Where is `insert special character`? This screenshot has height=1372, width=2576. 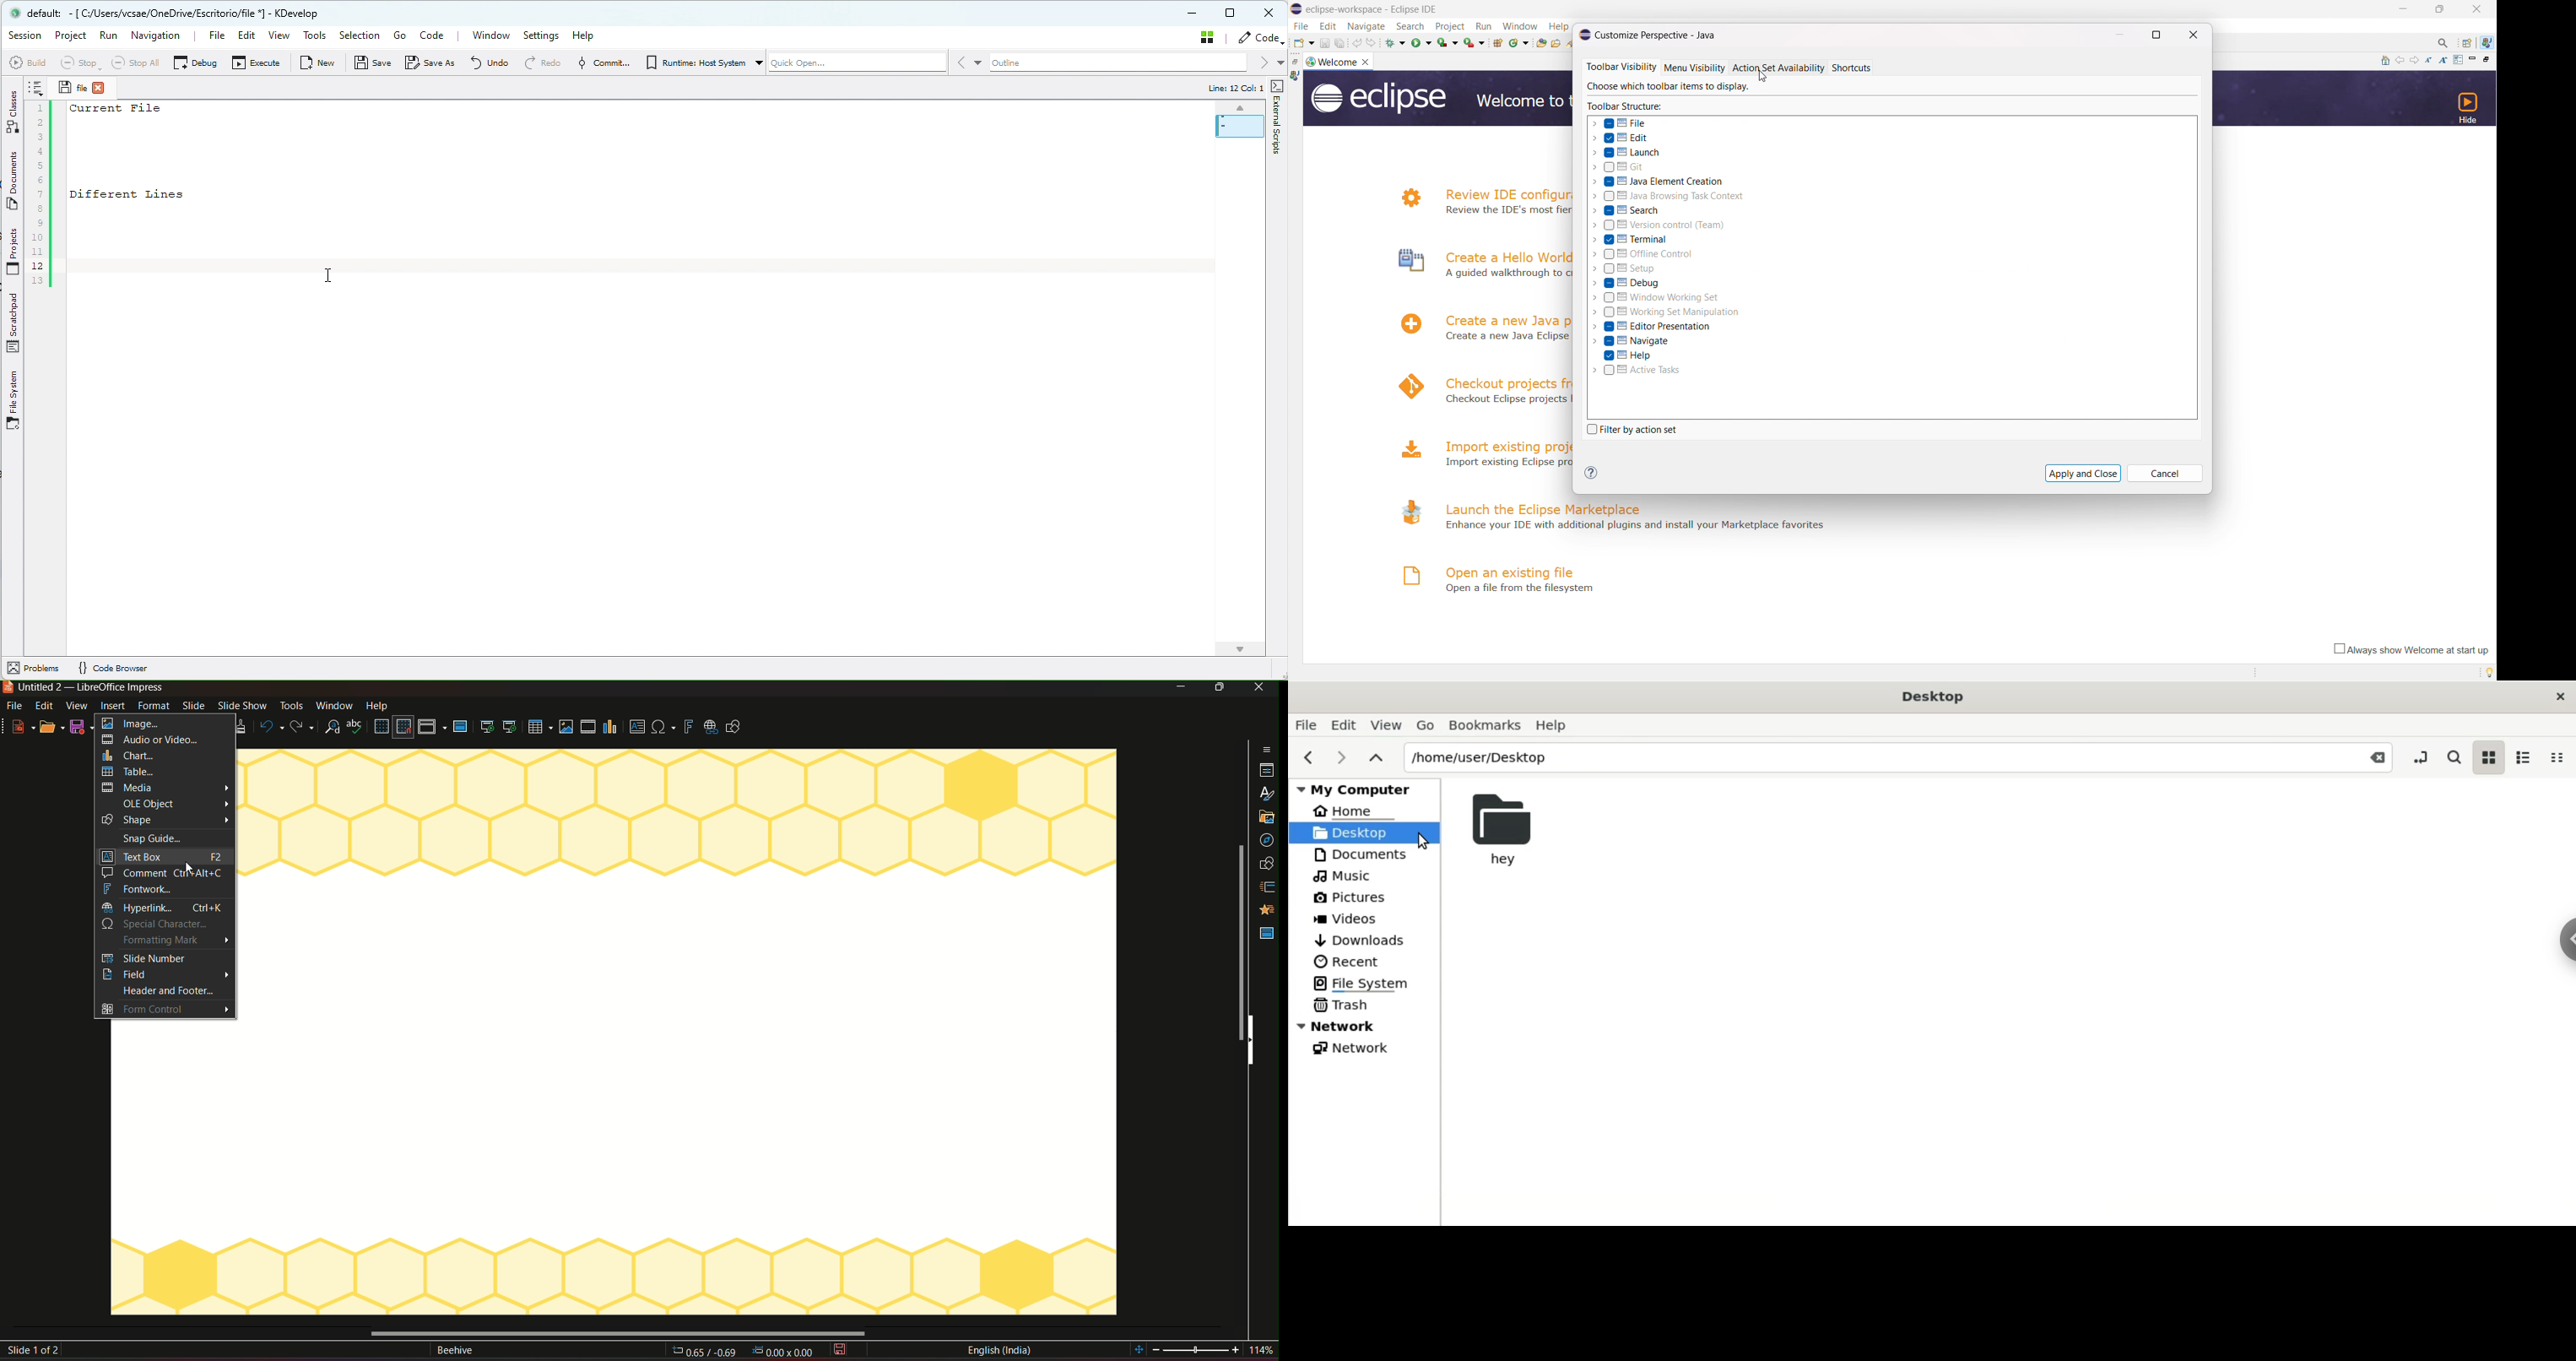 insert special character is located at coordinates (663, 725).